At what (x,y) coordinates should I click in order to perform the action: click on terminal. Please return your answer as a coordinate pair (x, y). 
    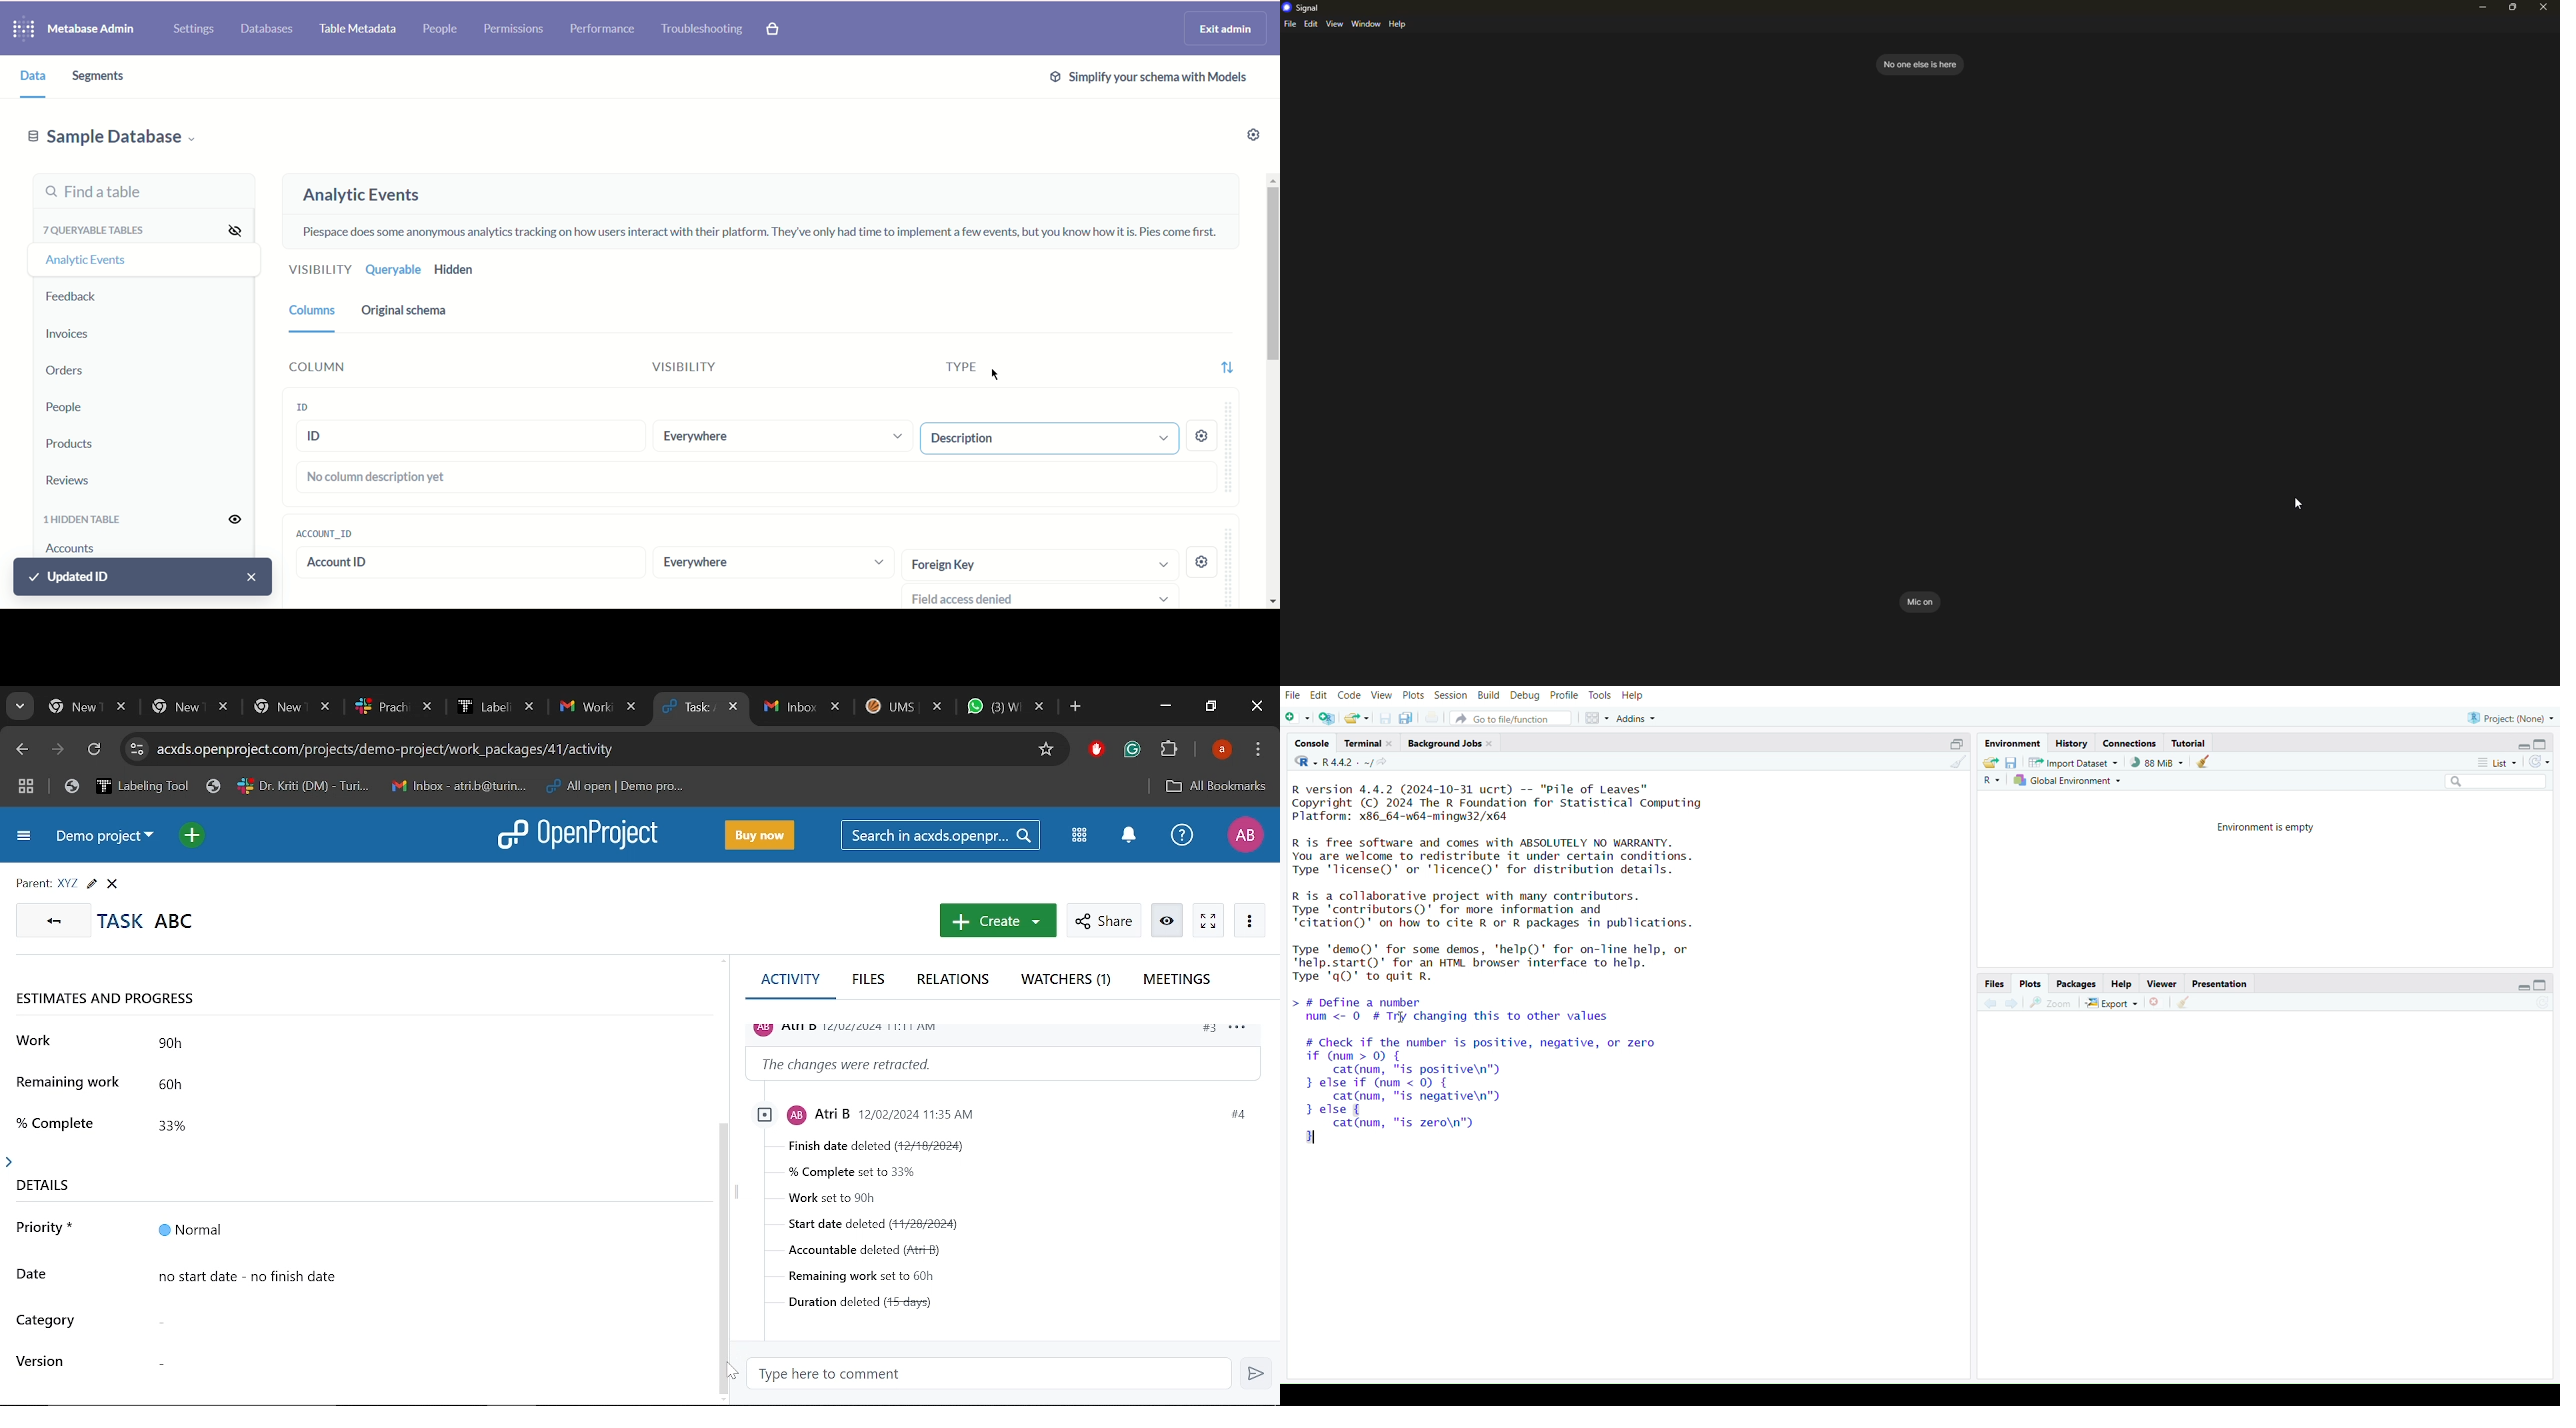
    Looking at the image, I should click on (1370, 743).